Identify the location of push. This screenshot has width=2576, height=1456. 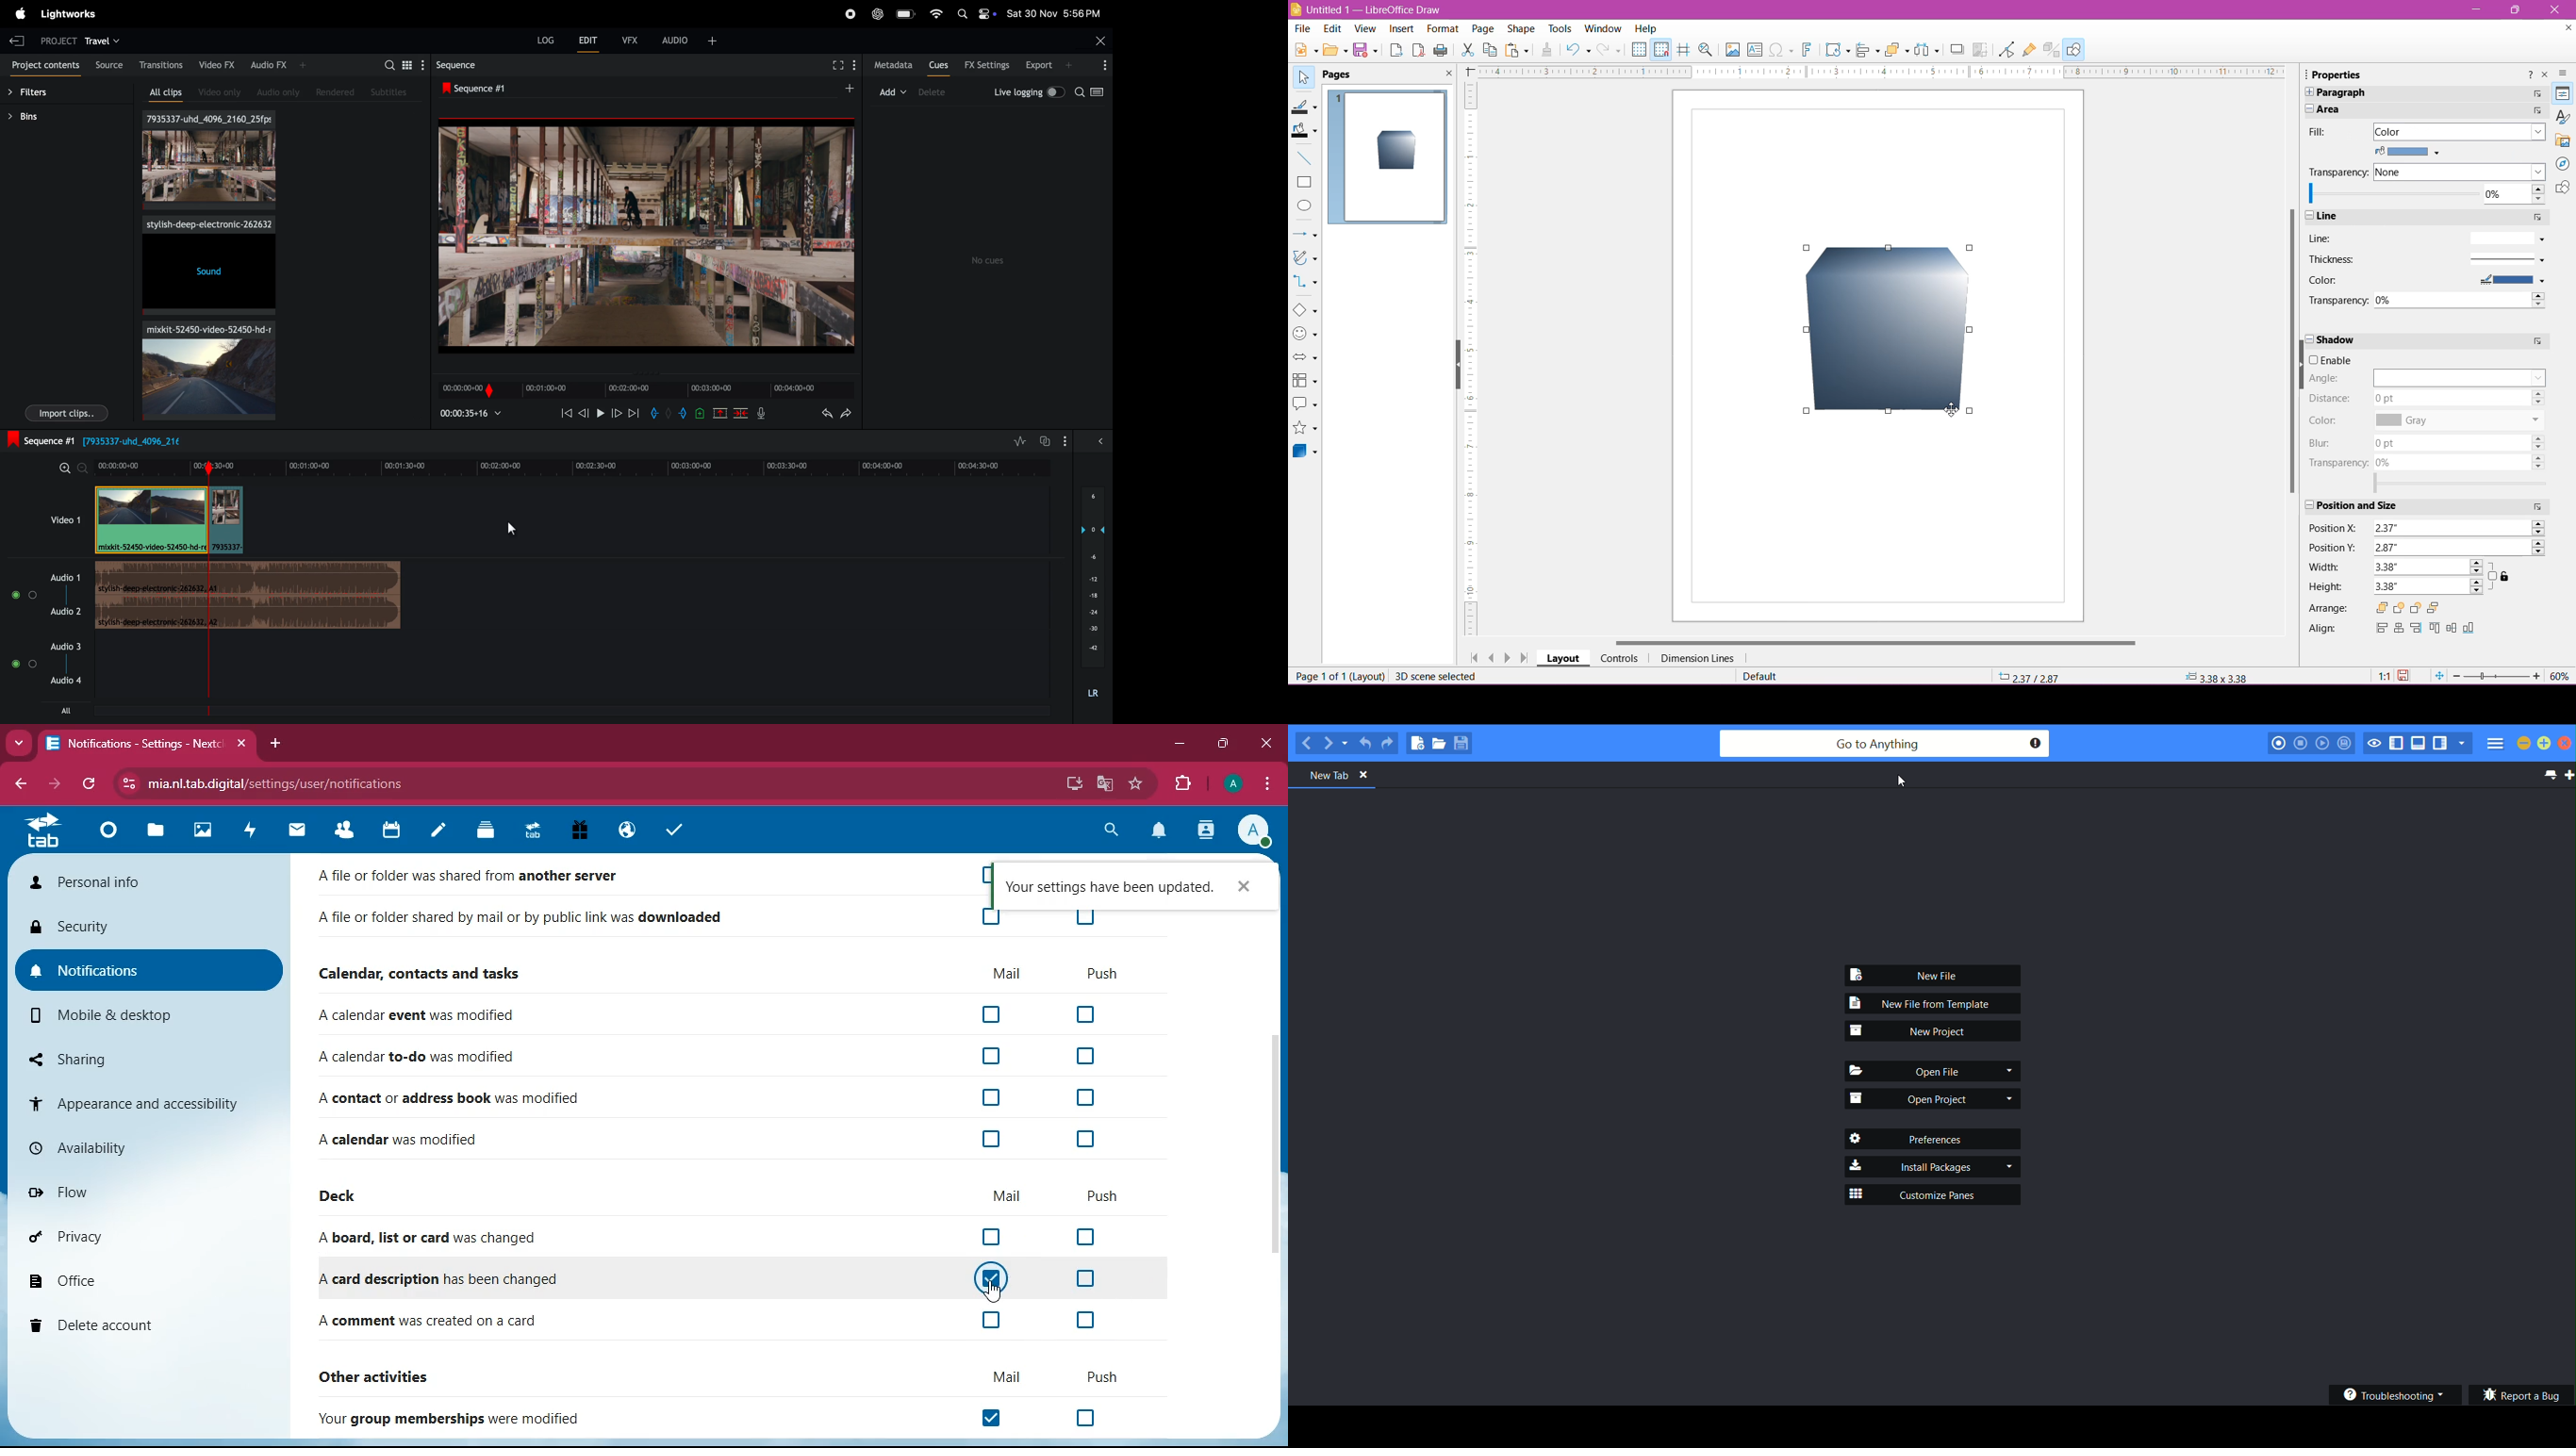
(1097, 1375).